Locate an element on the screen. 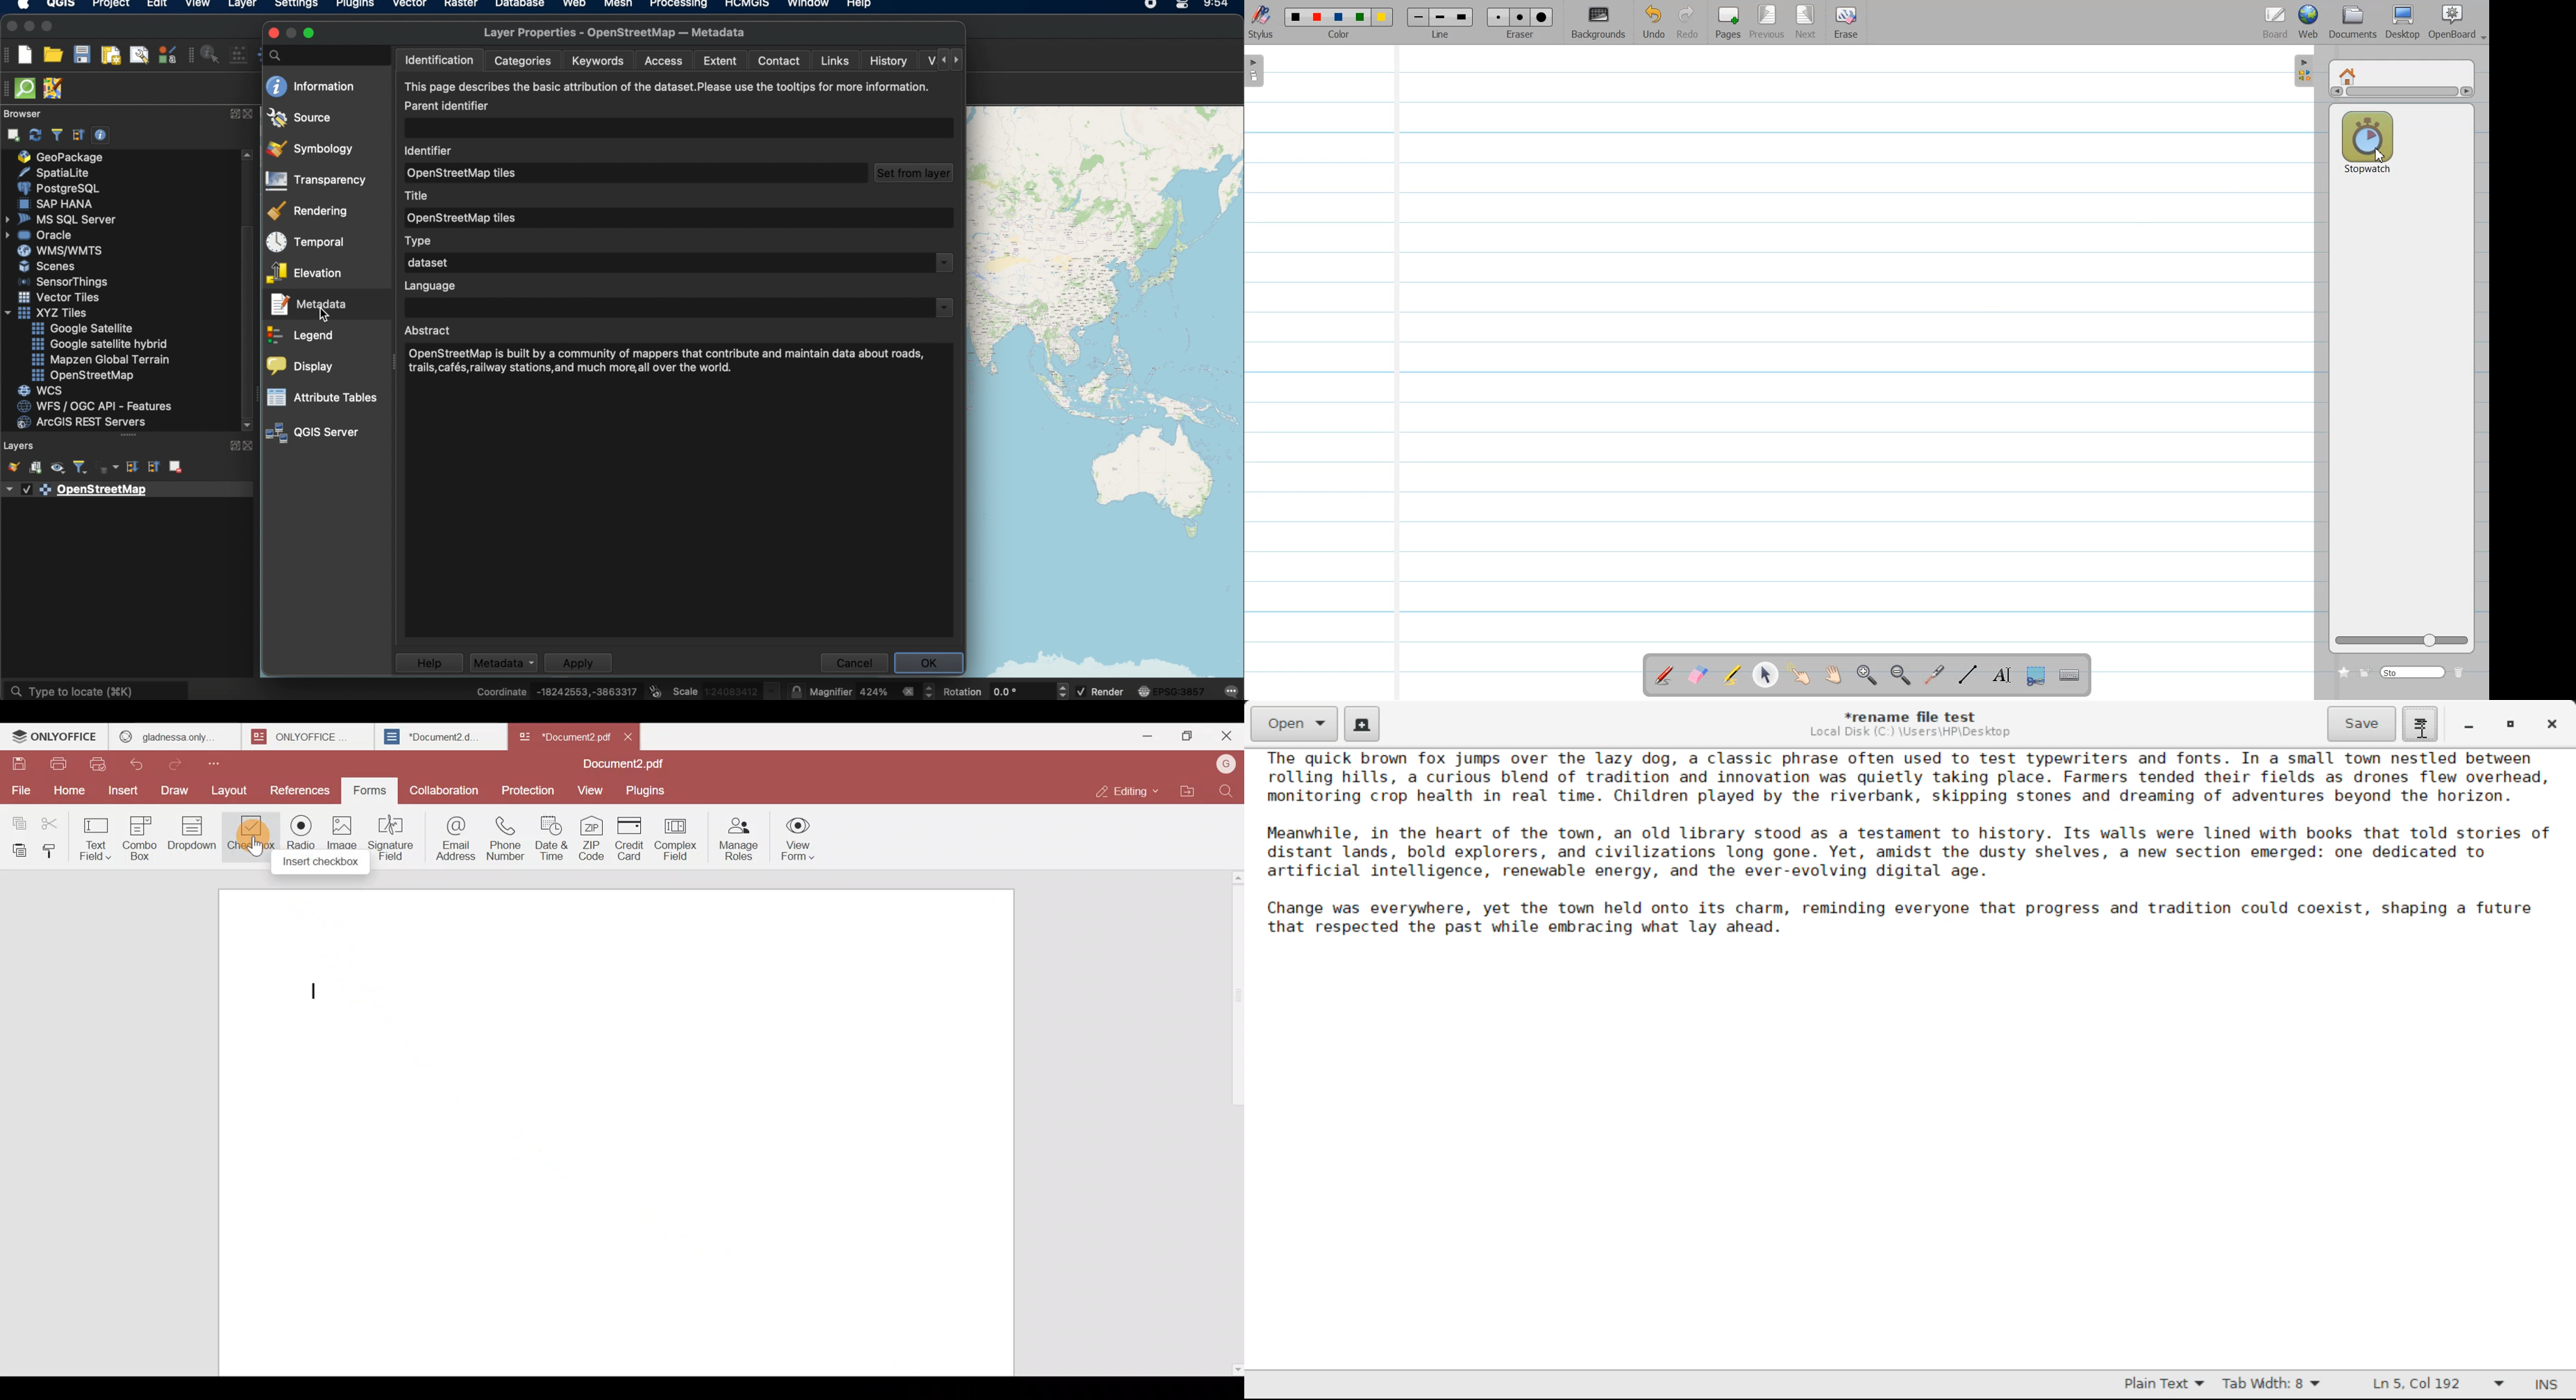  EXPAND is located at coordinates (232, 447).